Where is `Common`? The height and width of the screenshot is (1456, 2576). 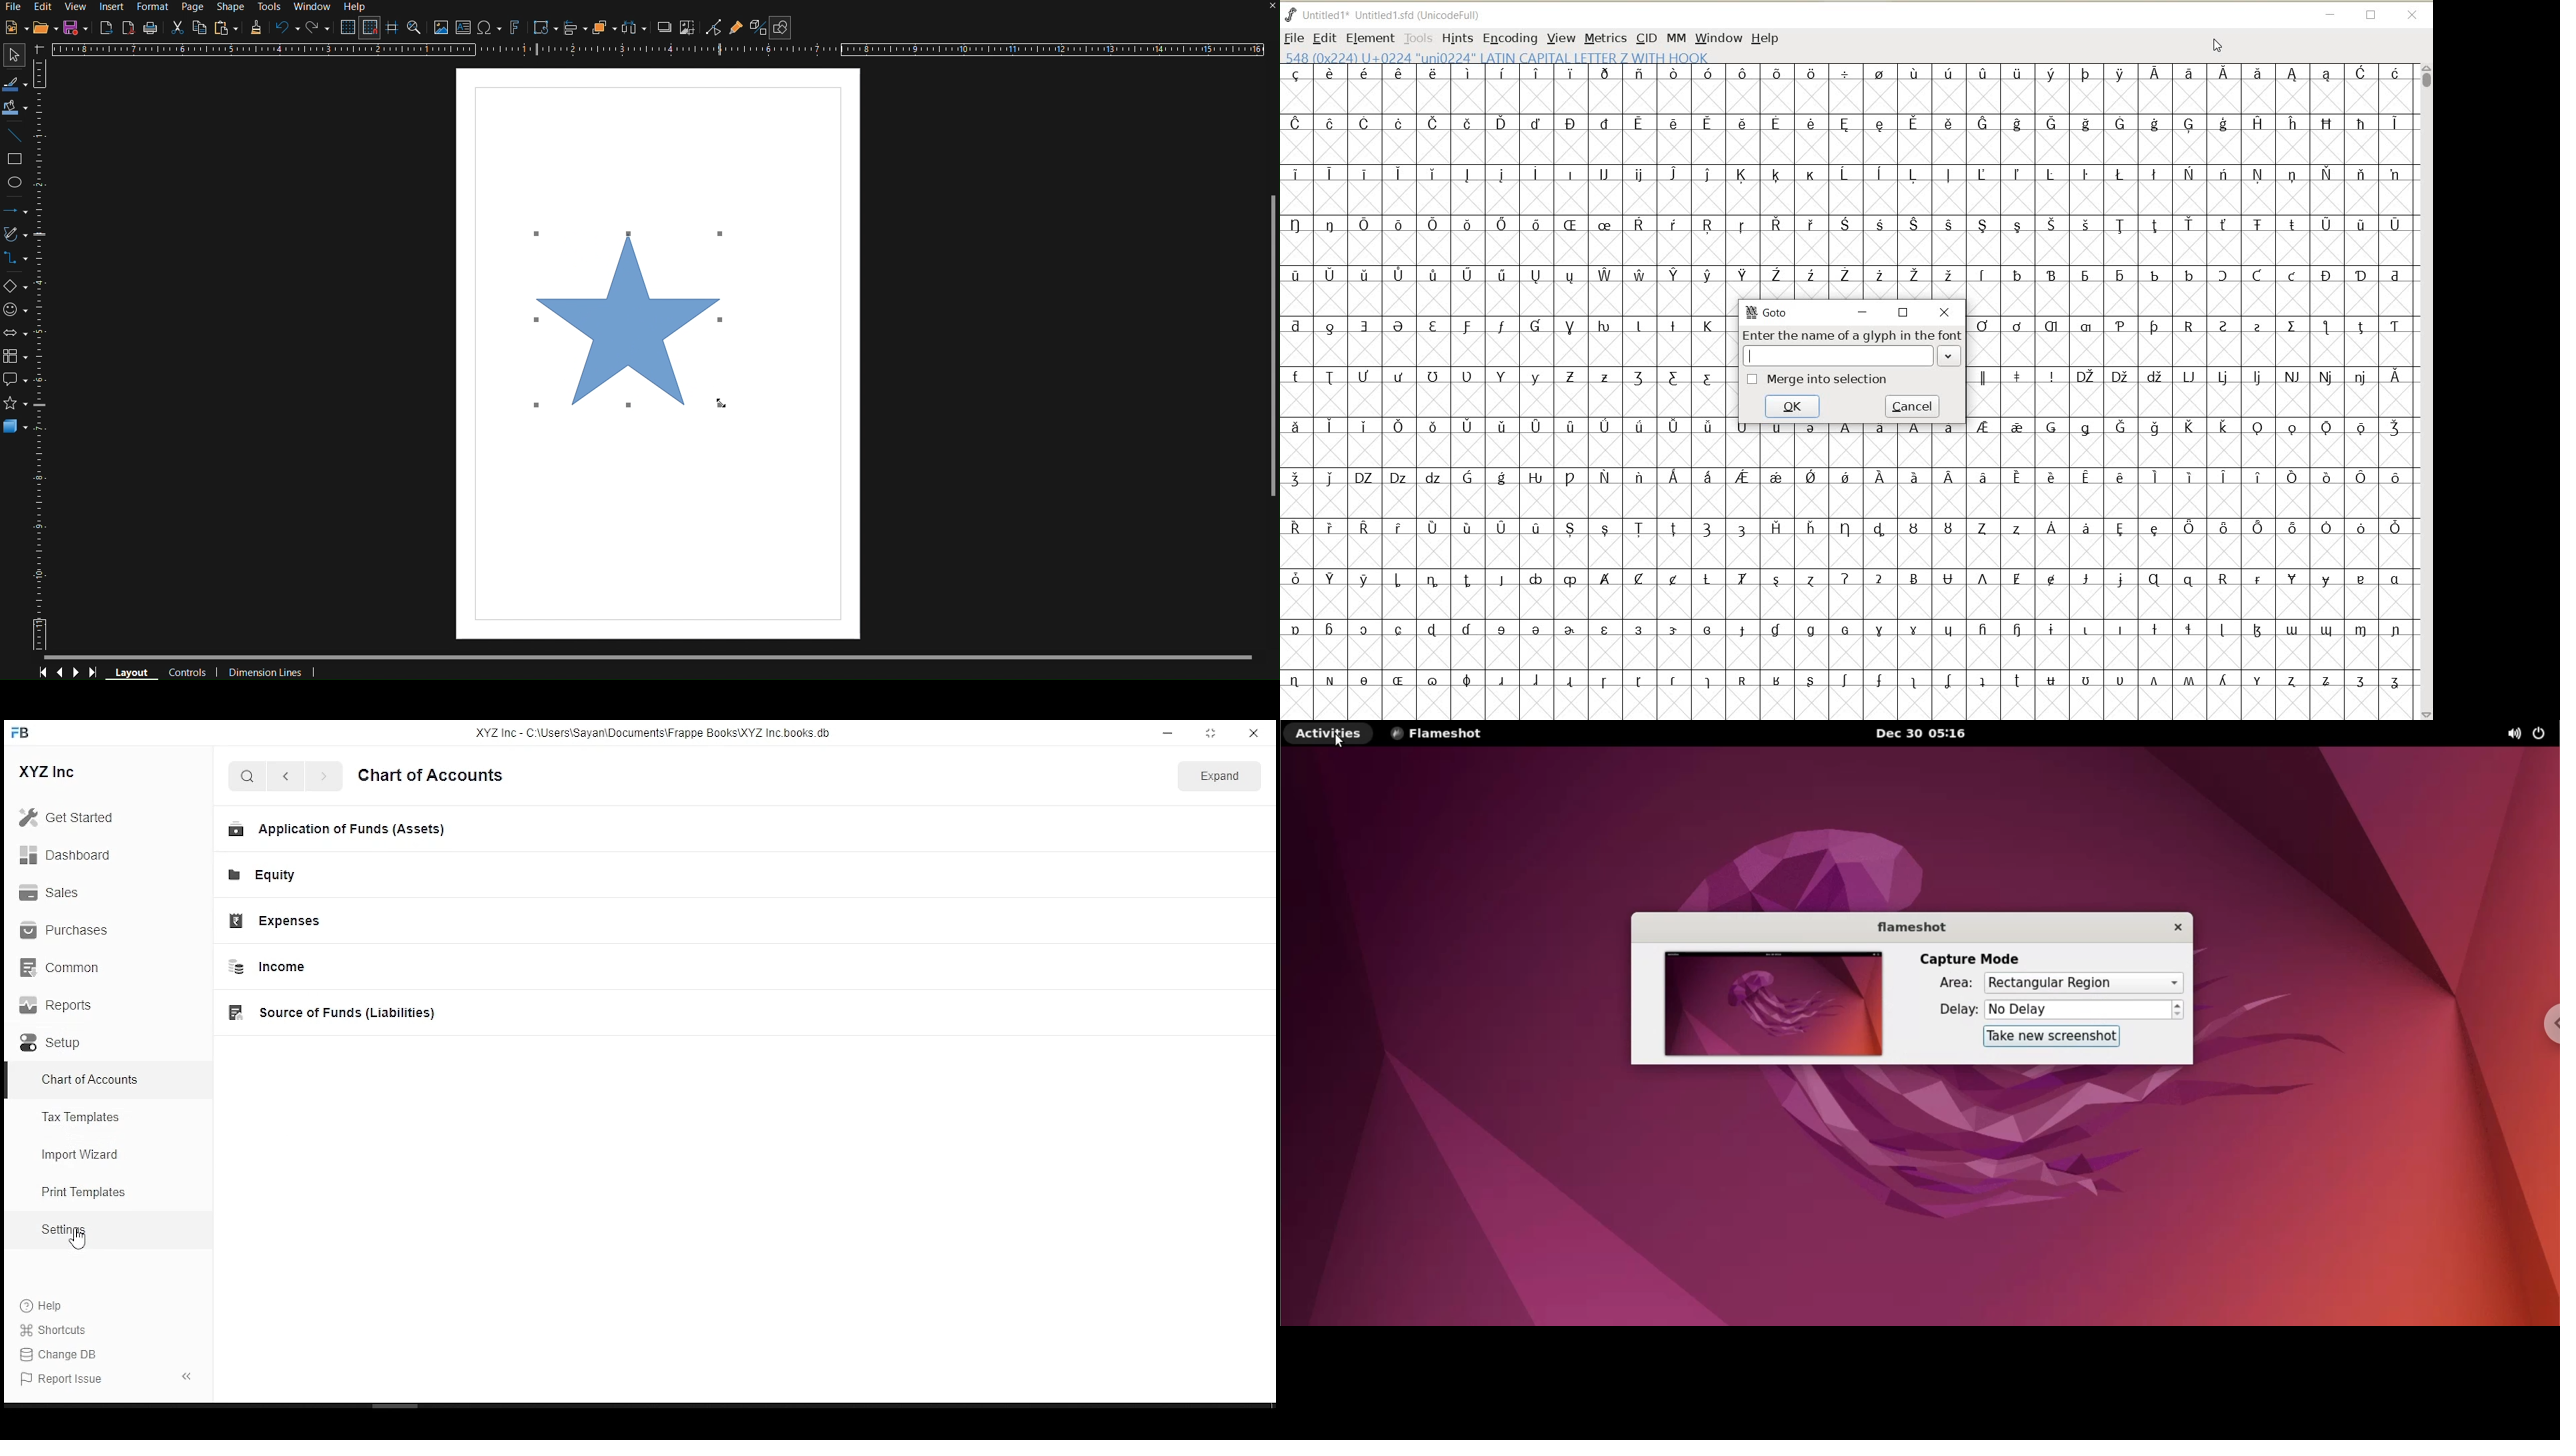
Common is located at coordinates (61, 967).